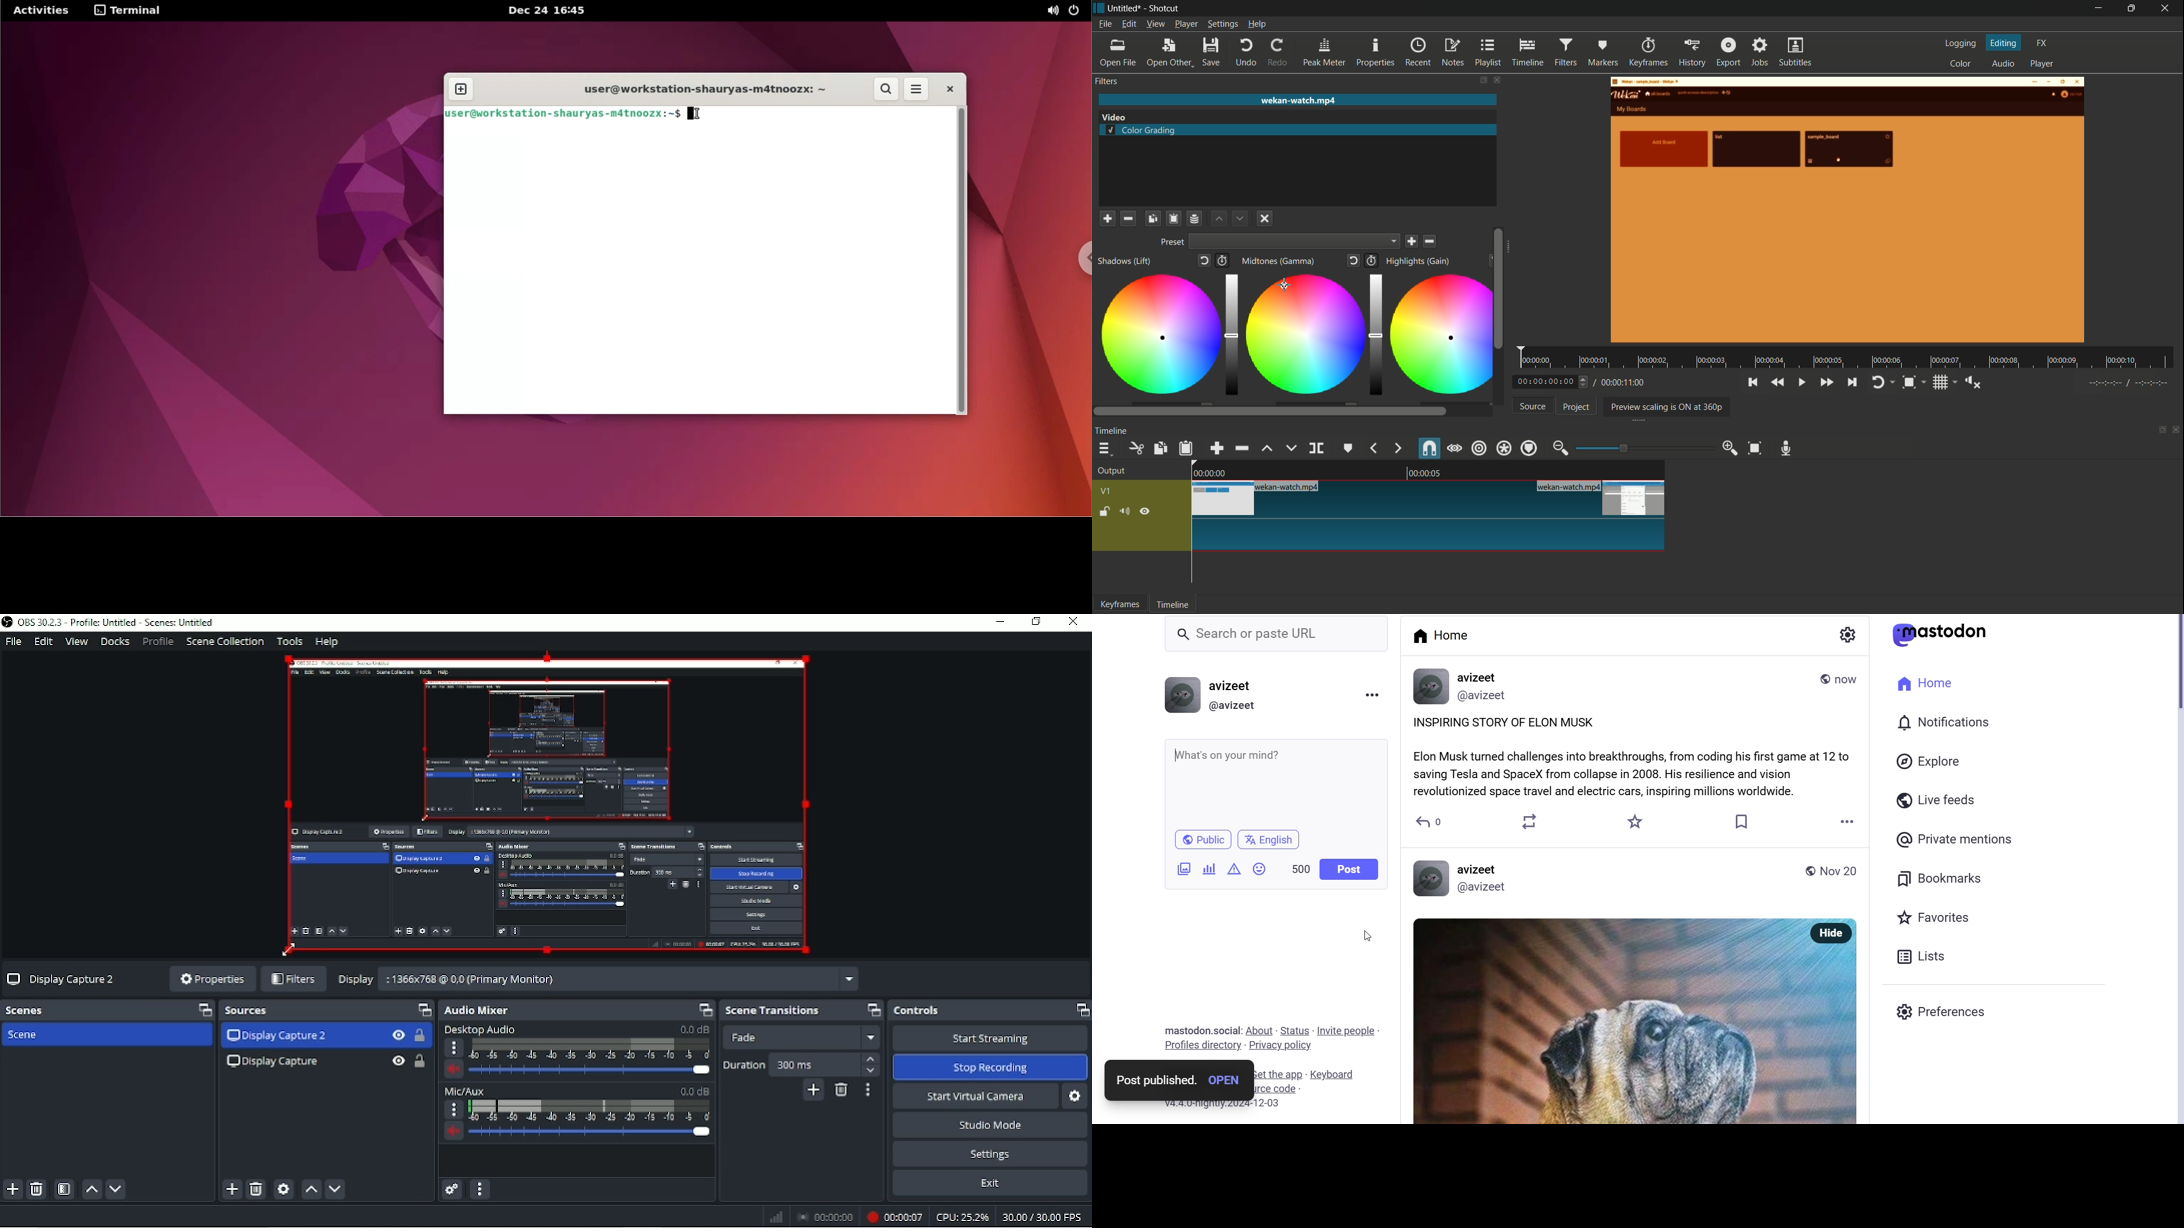 The height and width of the screenshot is (1232, 2184). I want to click on Add source, so click(230, 1189).